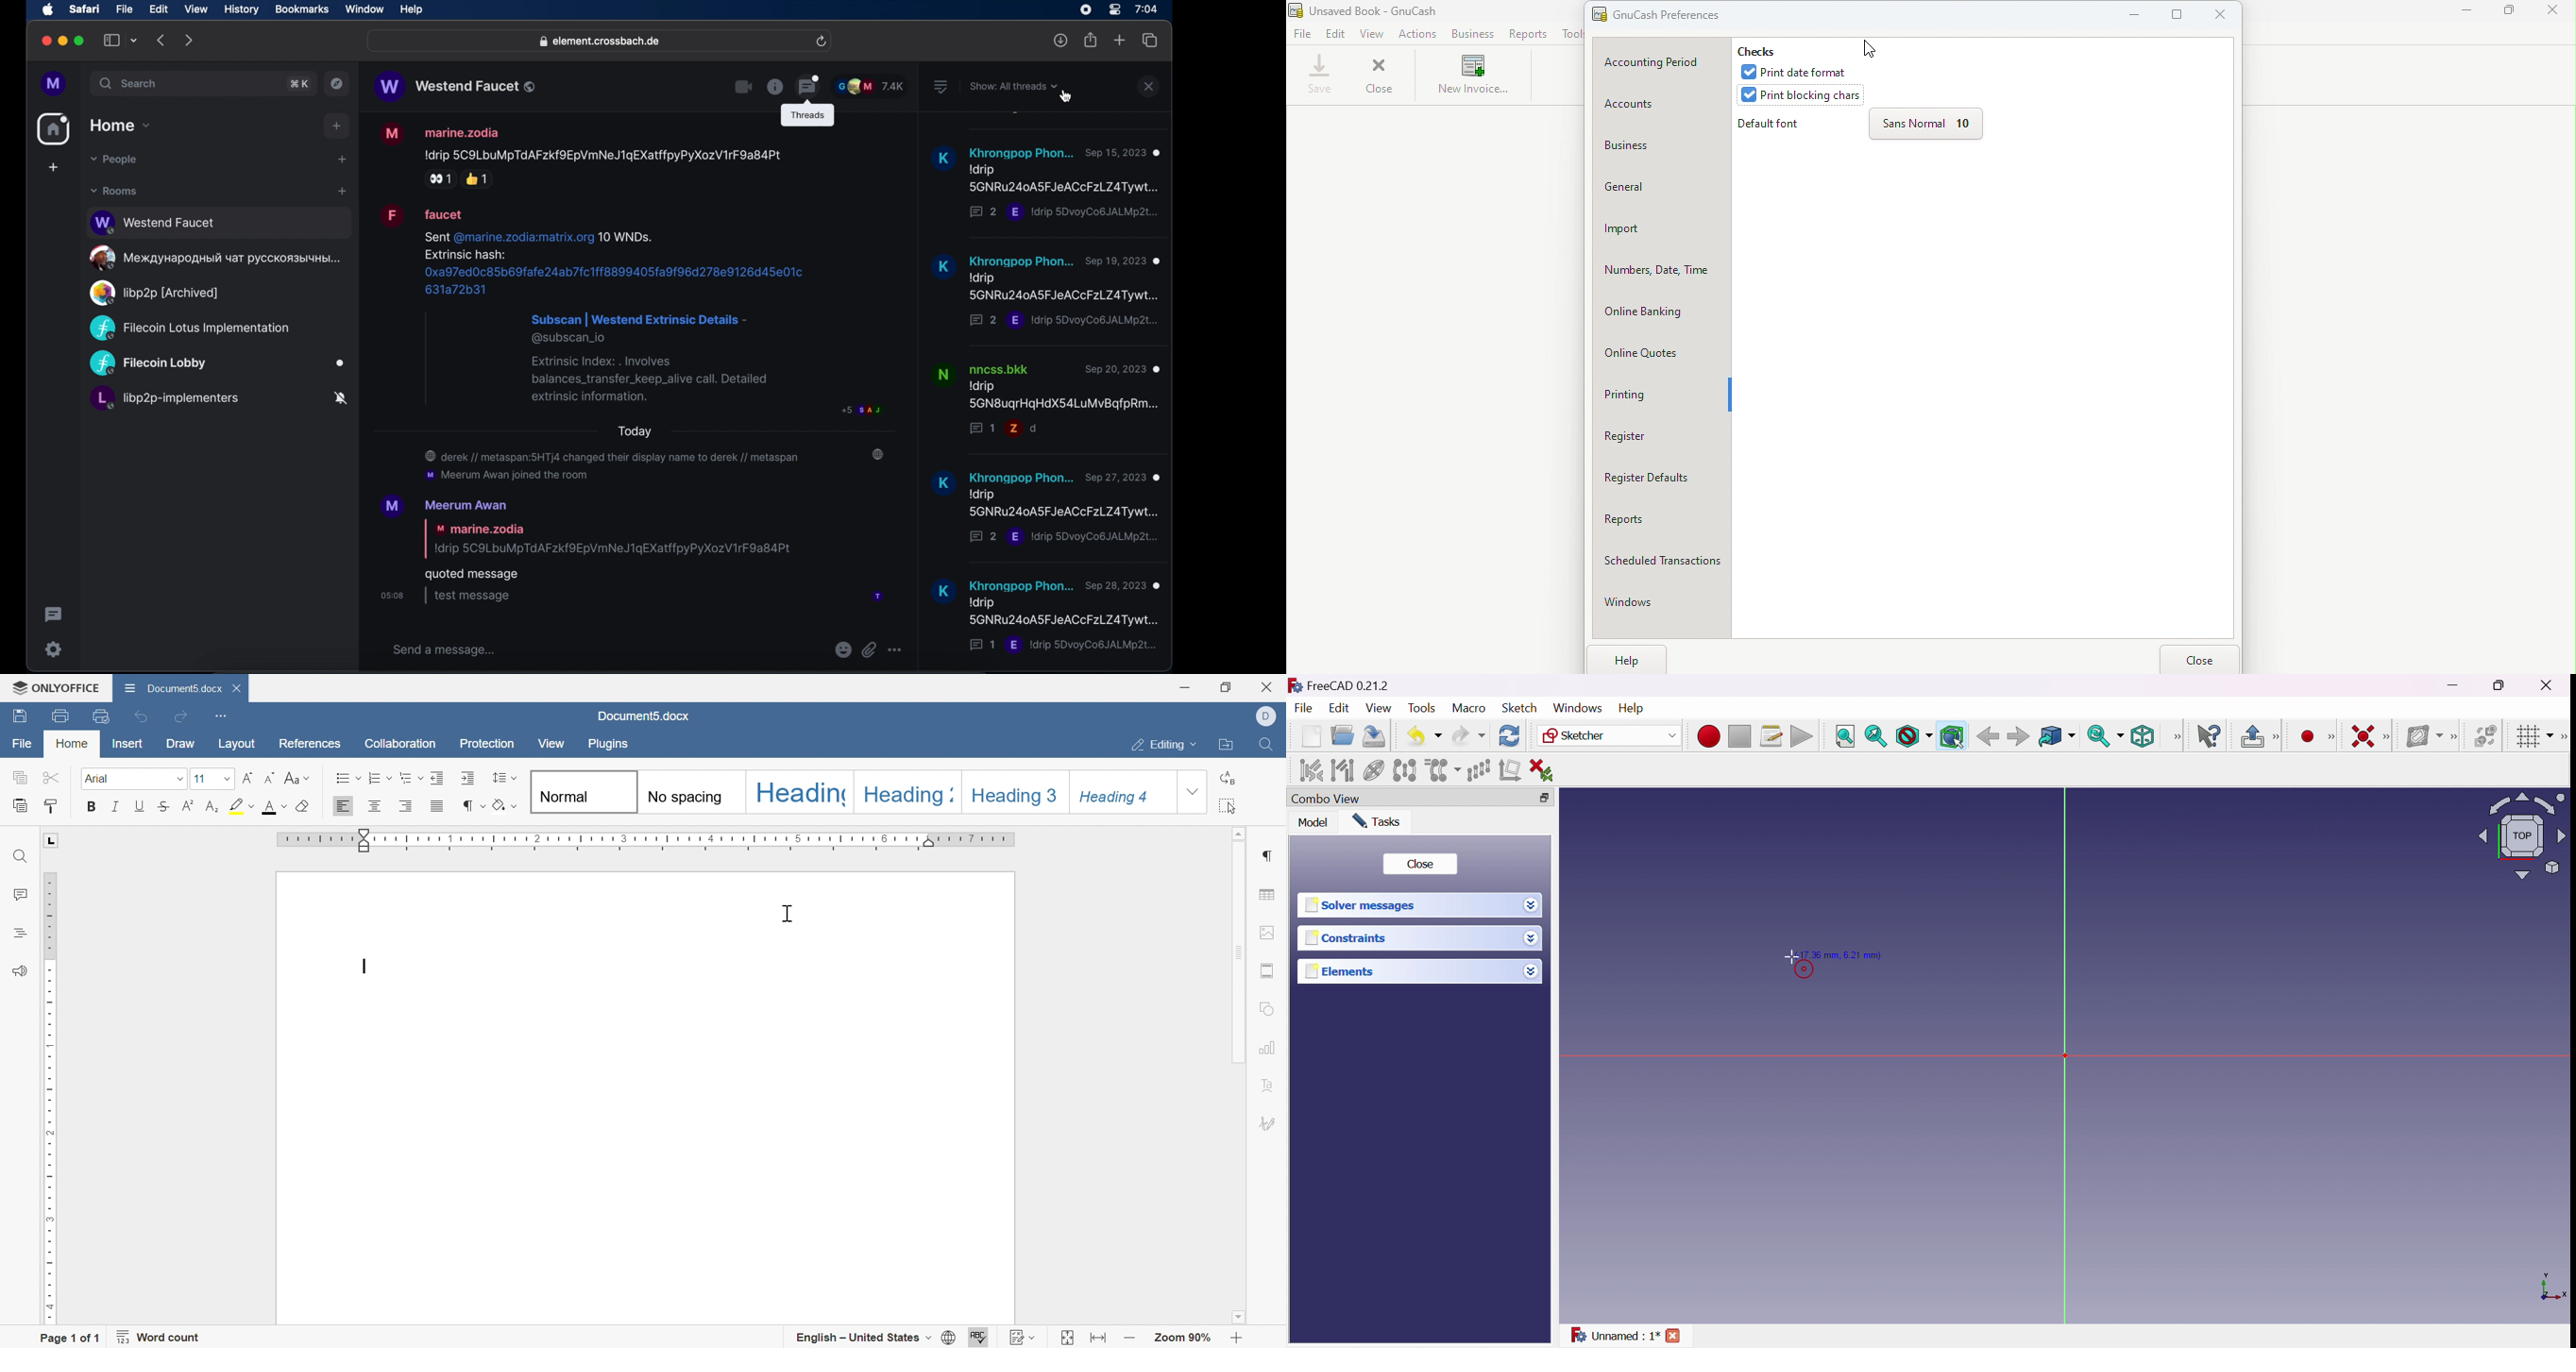 Image resolution: width=2576 pixels, height=1372 pixels. Describe the element at coordinates (1266, 1010) in the screenshot. I see `shape settings` at that location.